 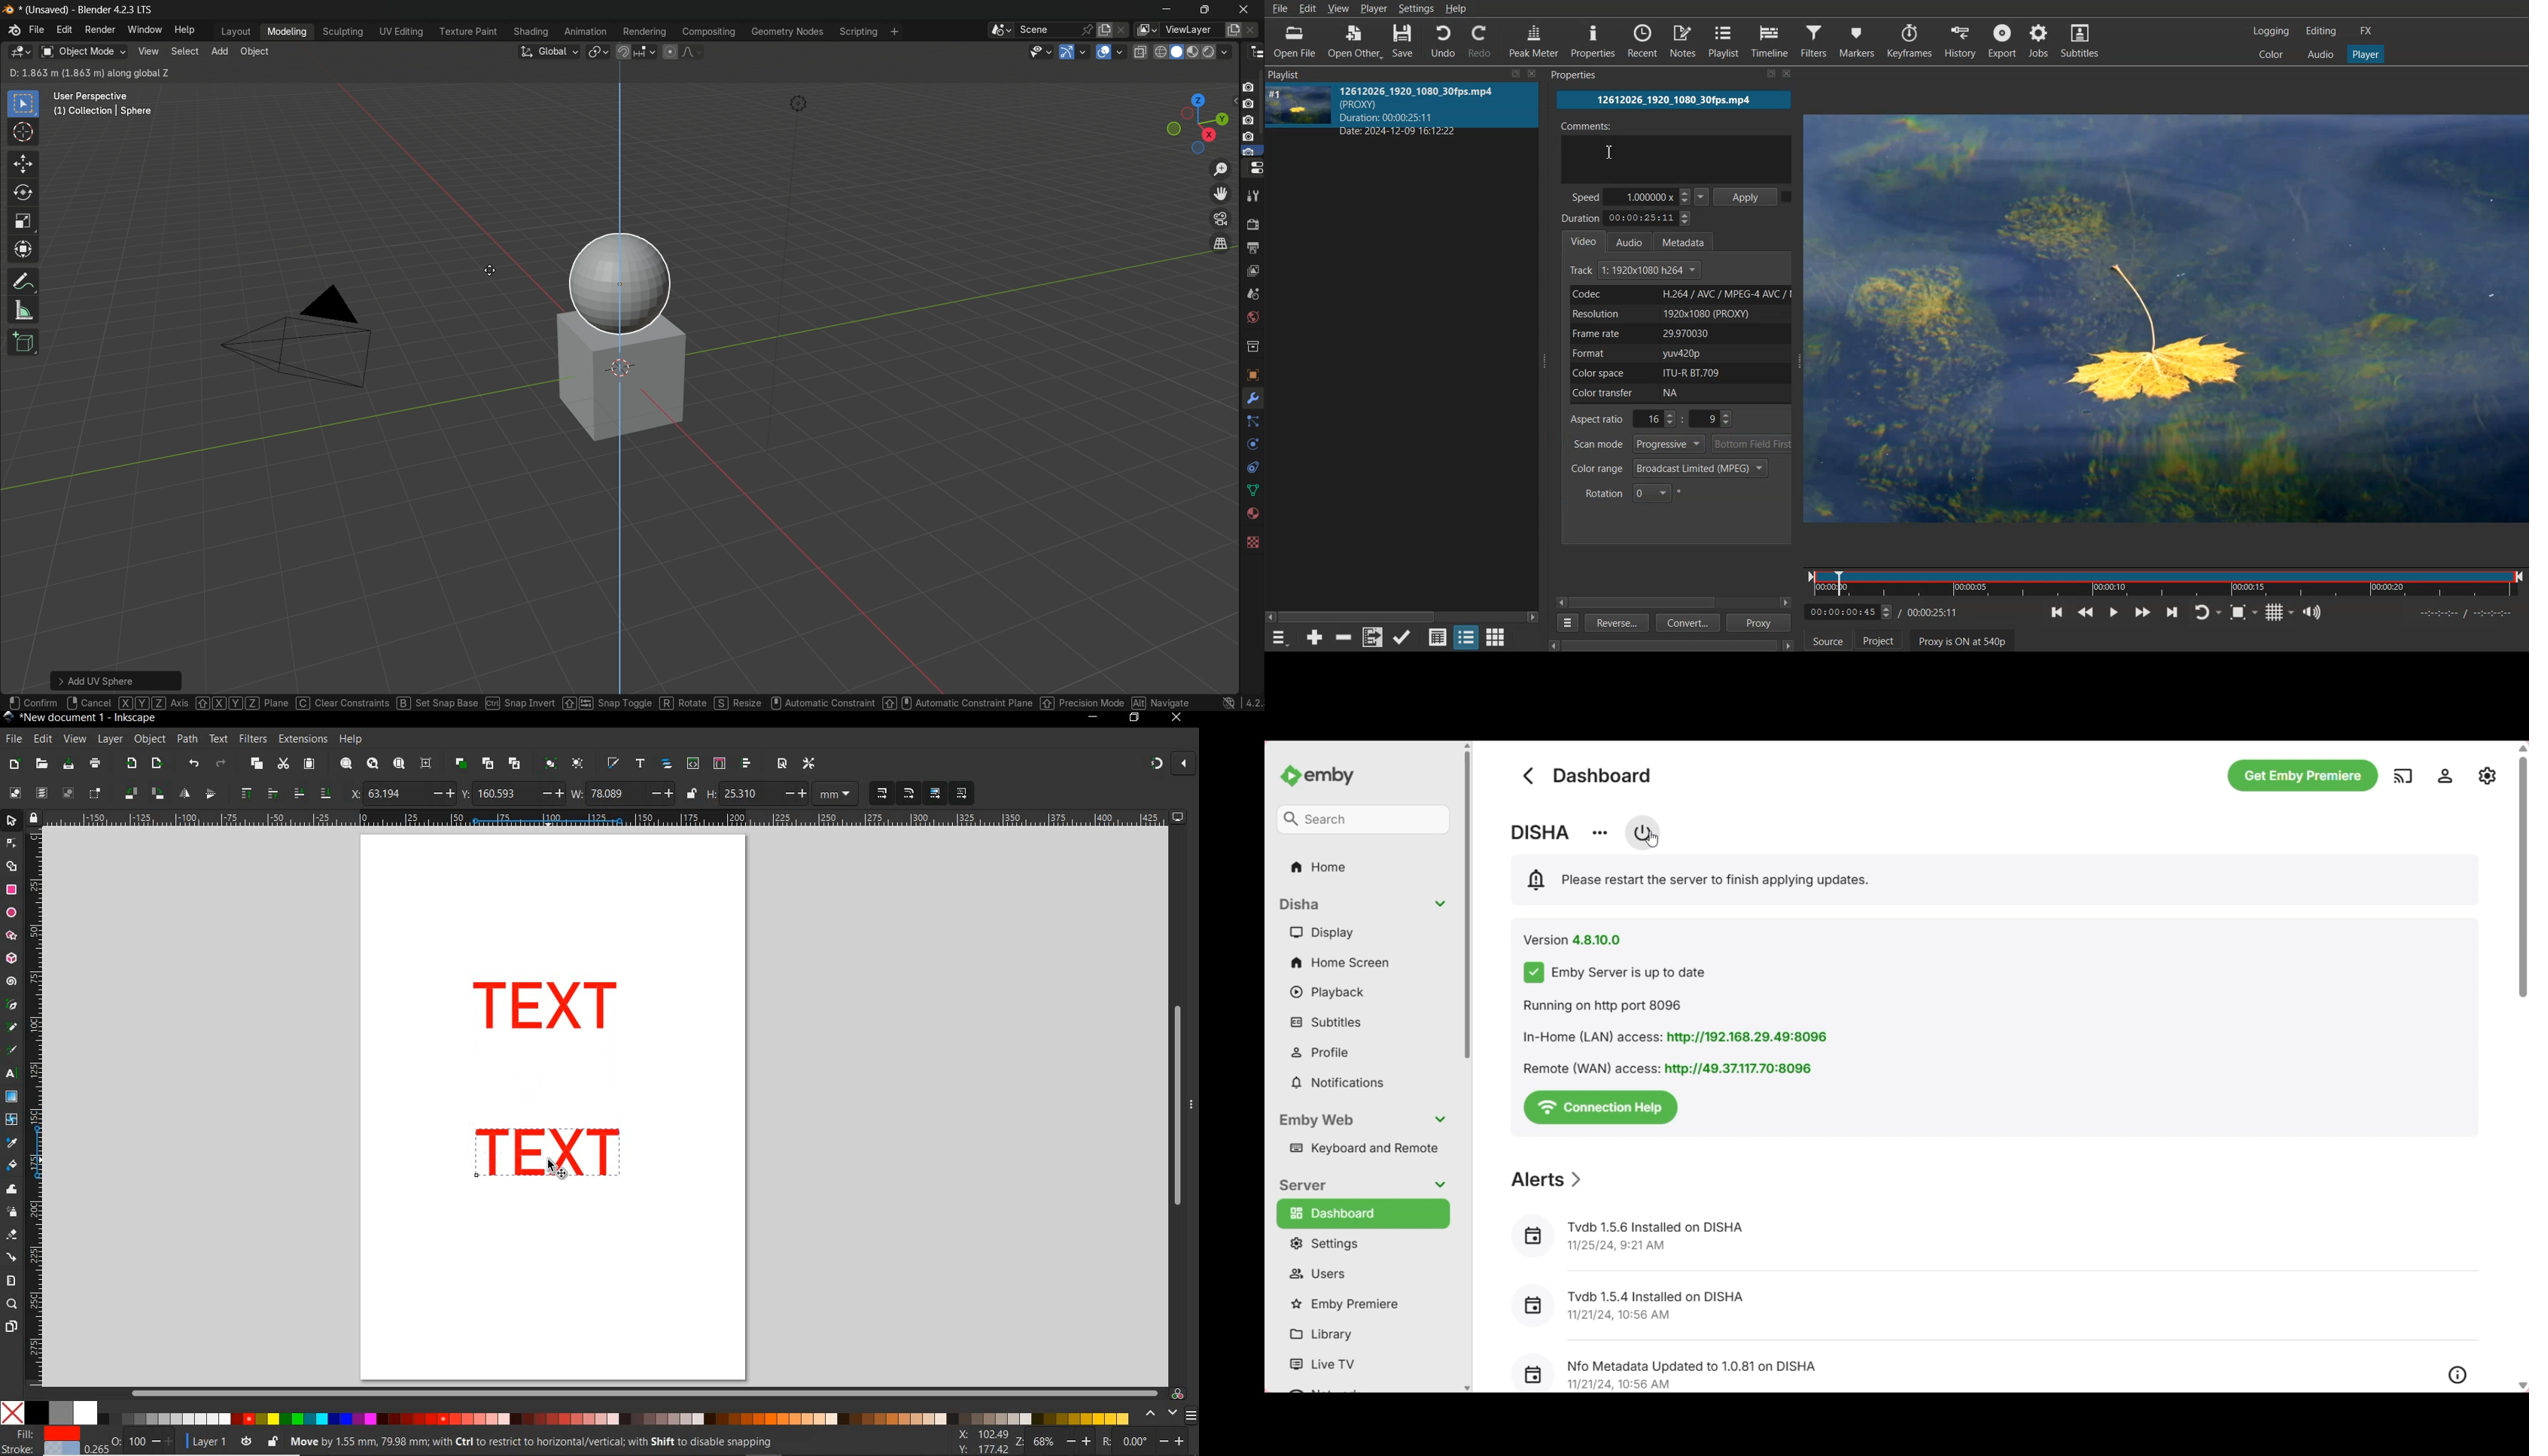 I want to click on spray tool, so click(x=11, y=1211).